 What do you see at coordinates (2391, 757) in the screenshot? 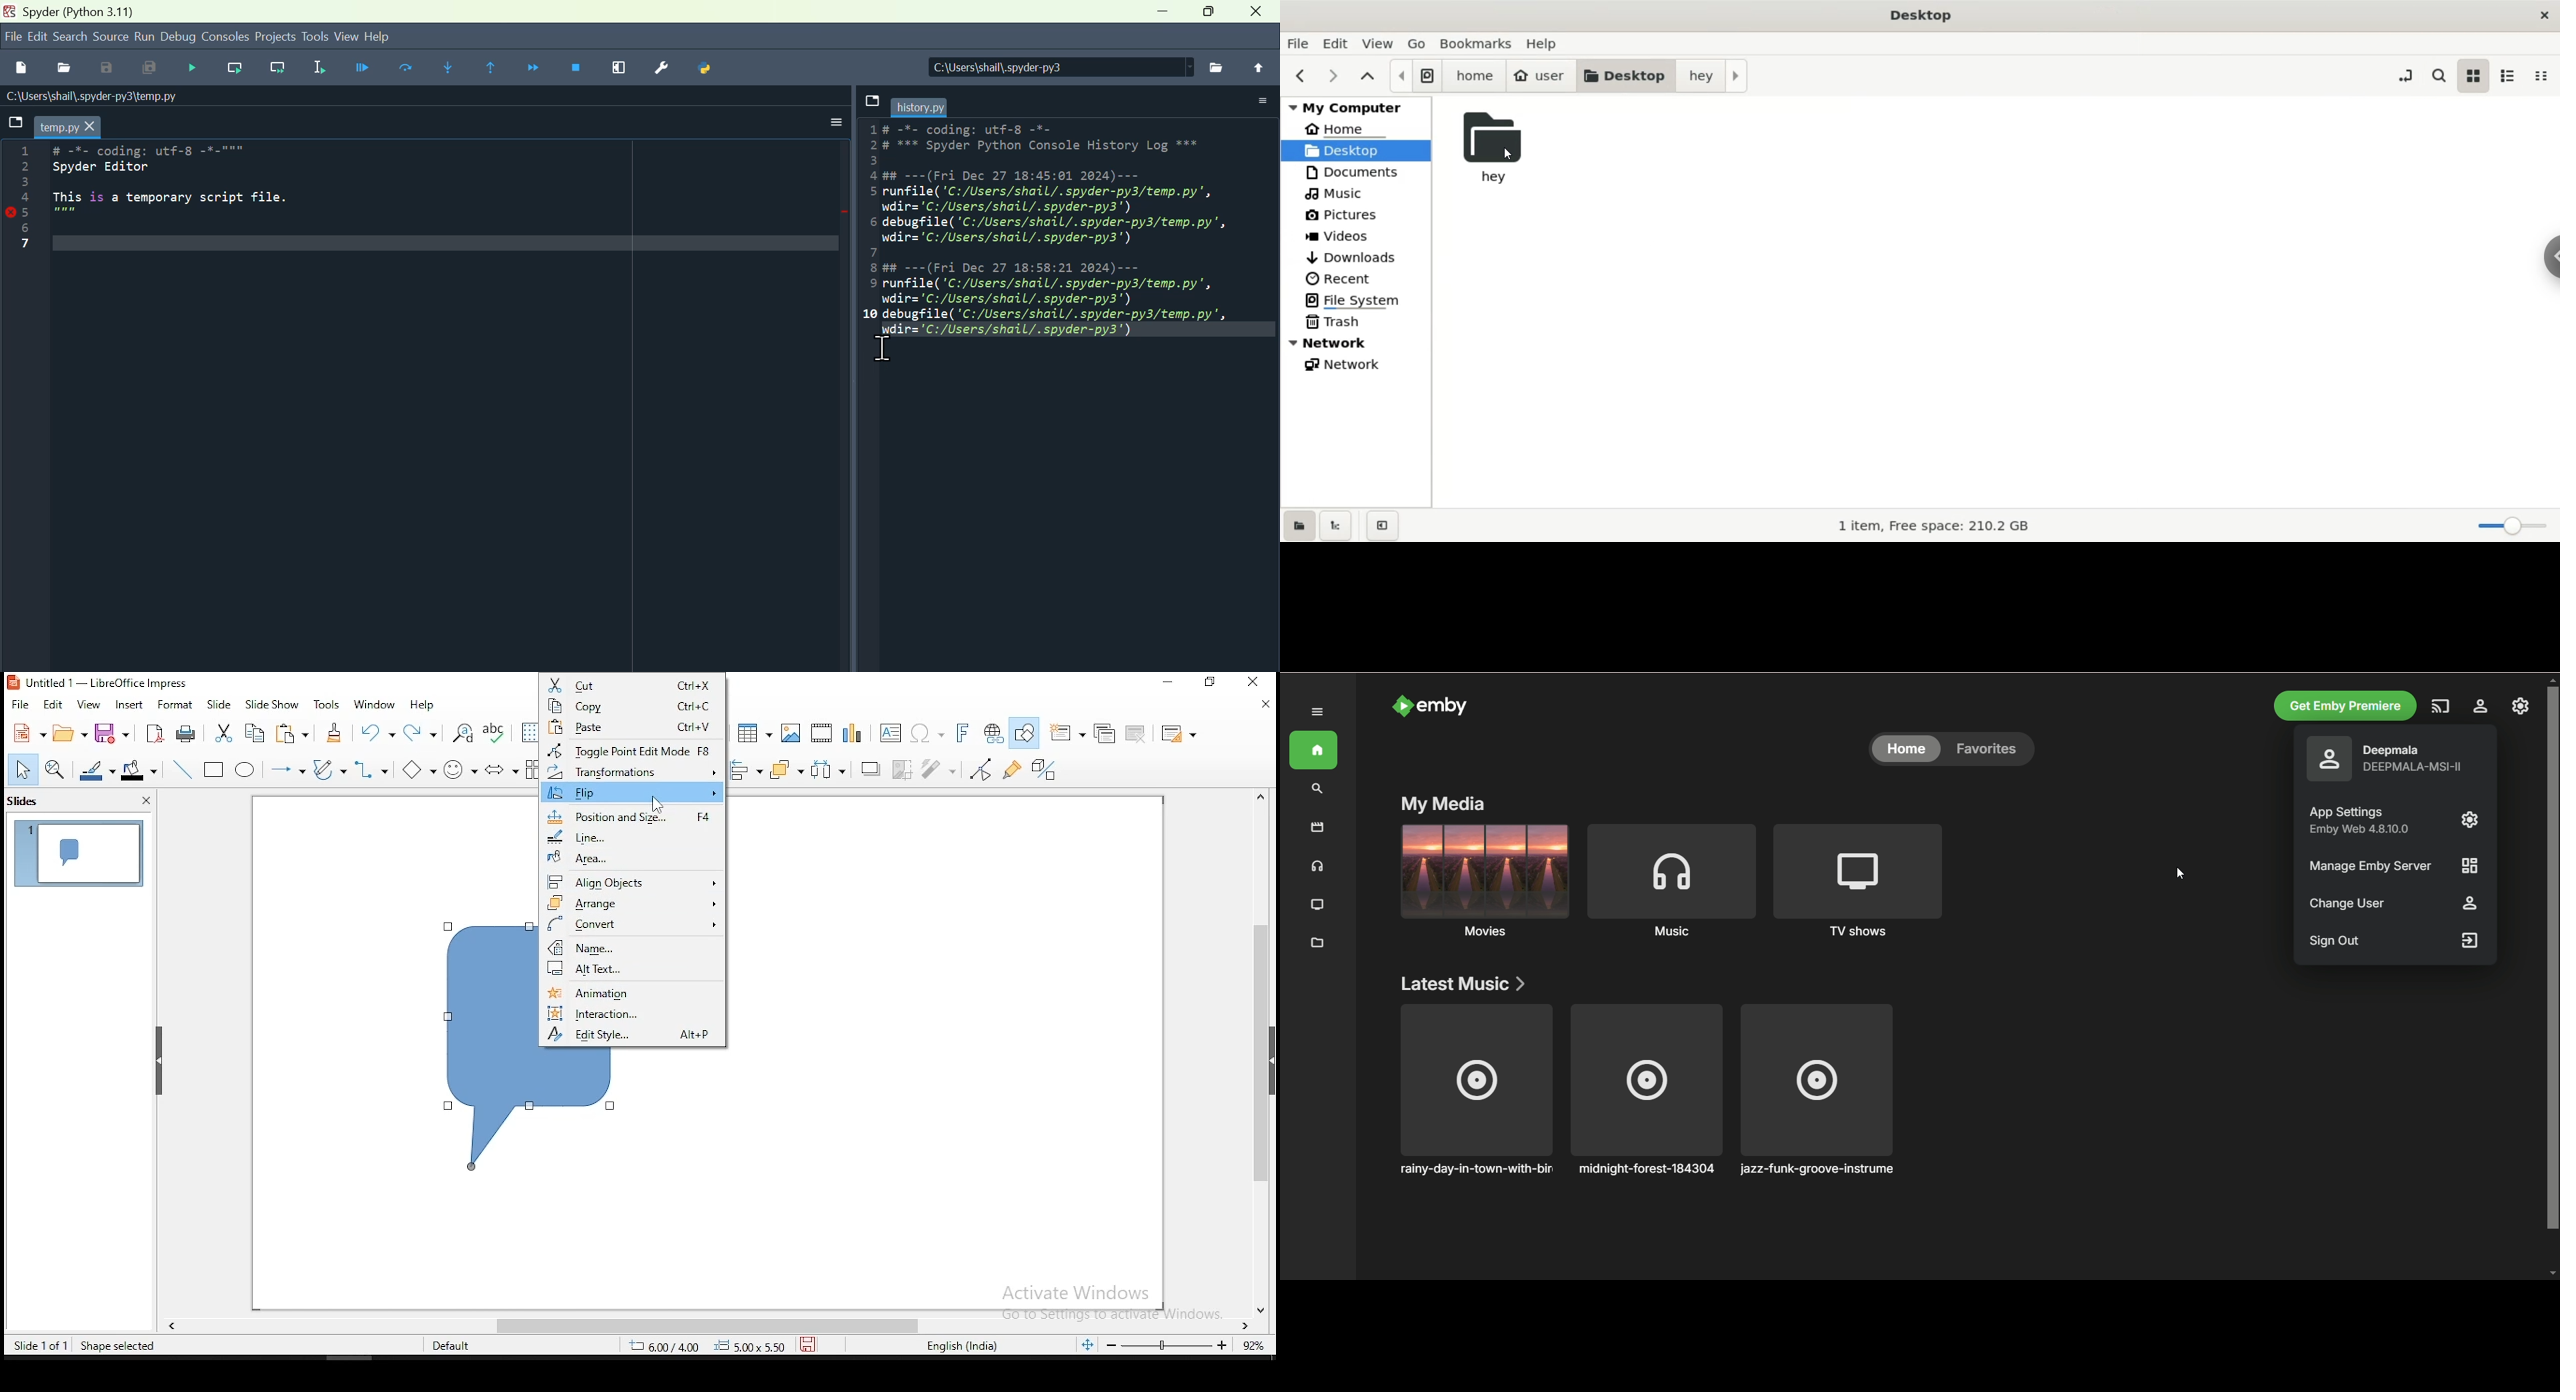
I see `o Deepmala
=] DEEPMALA-MSI-II` at bounding box center [2391, 757].